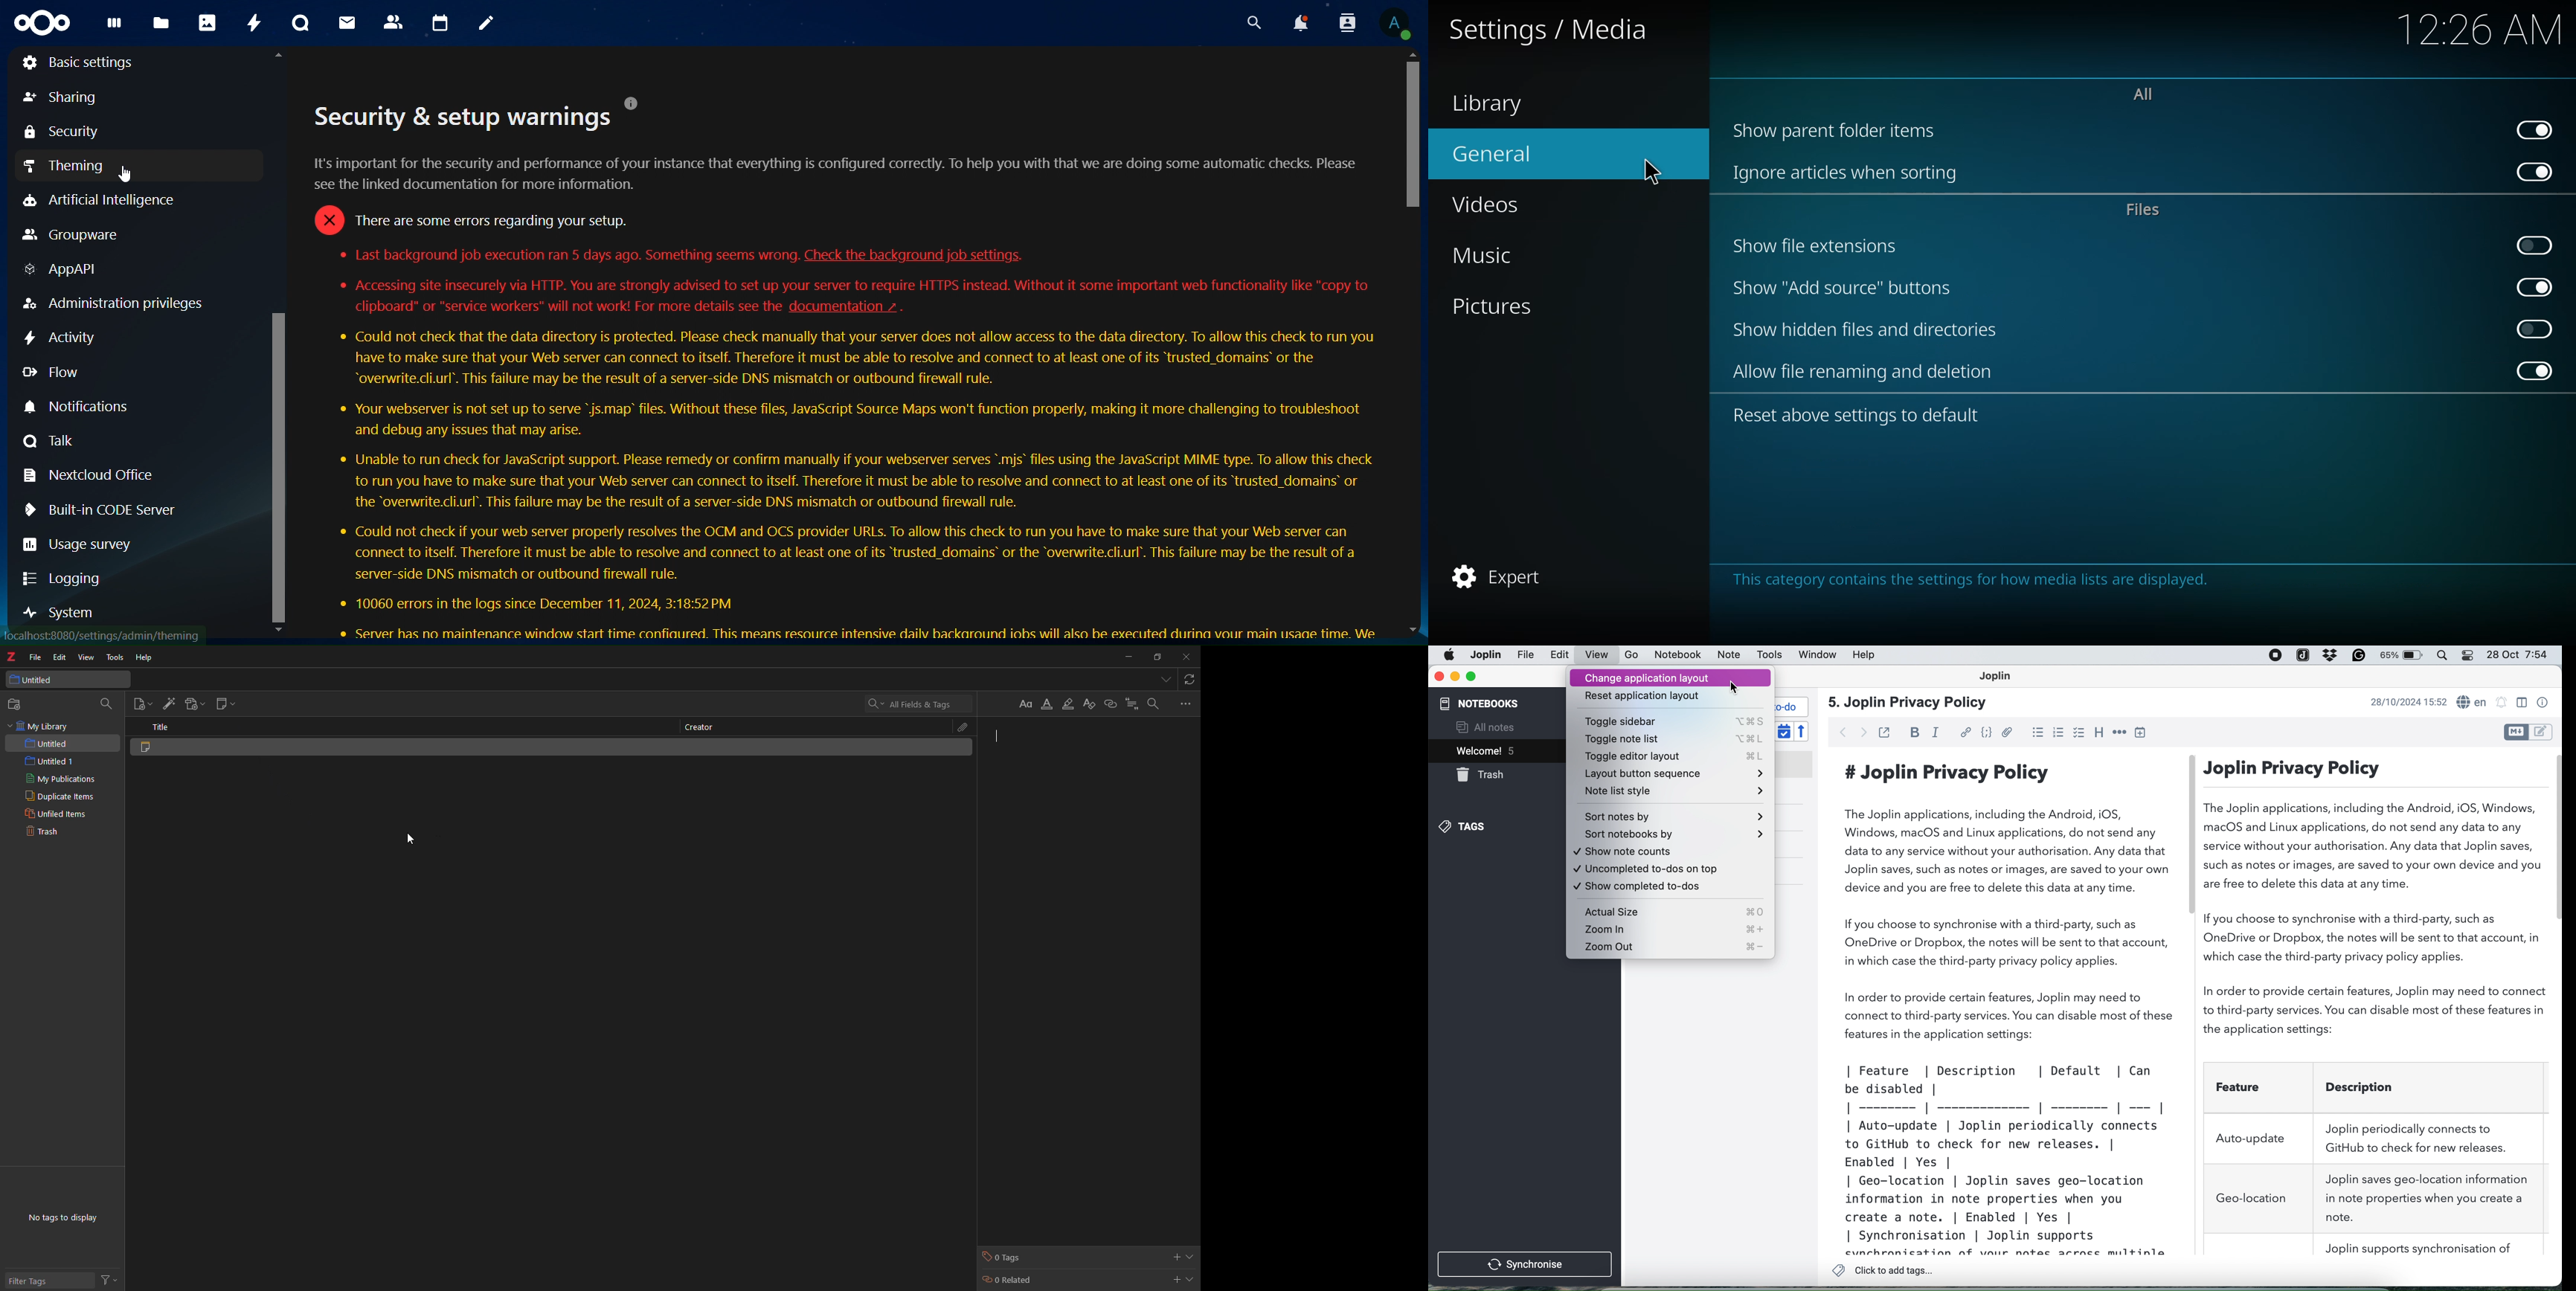 The height and width of the screenshot is (1316, 2576). I want to click on toggle sort order field, so click(1784, 731).